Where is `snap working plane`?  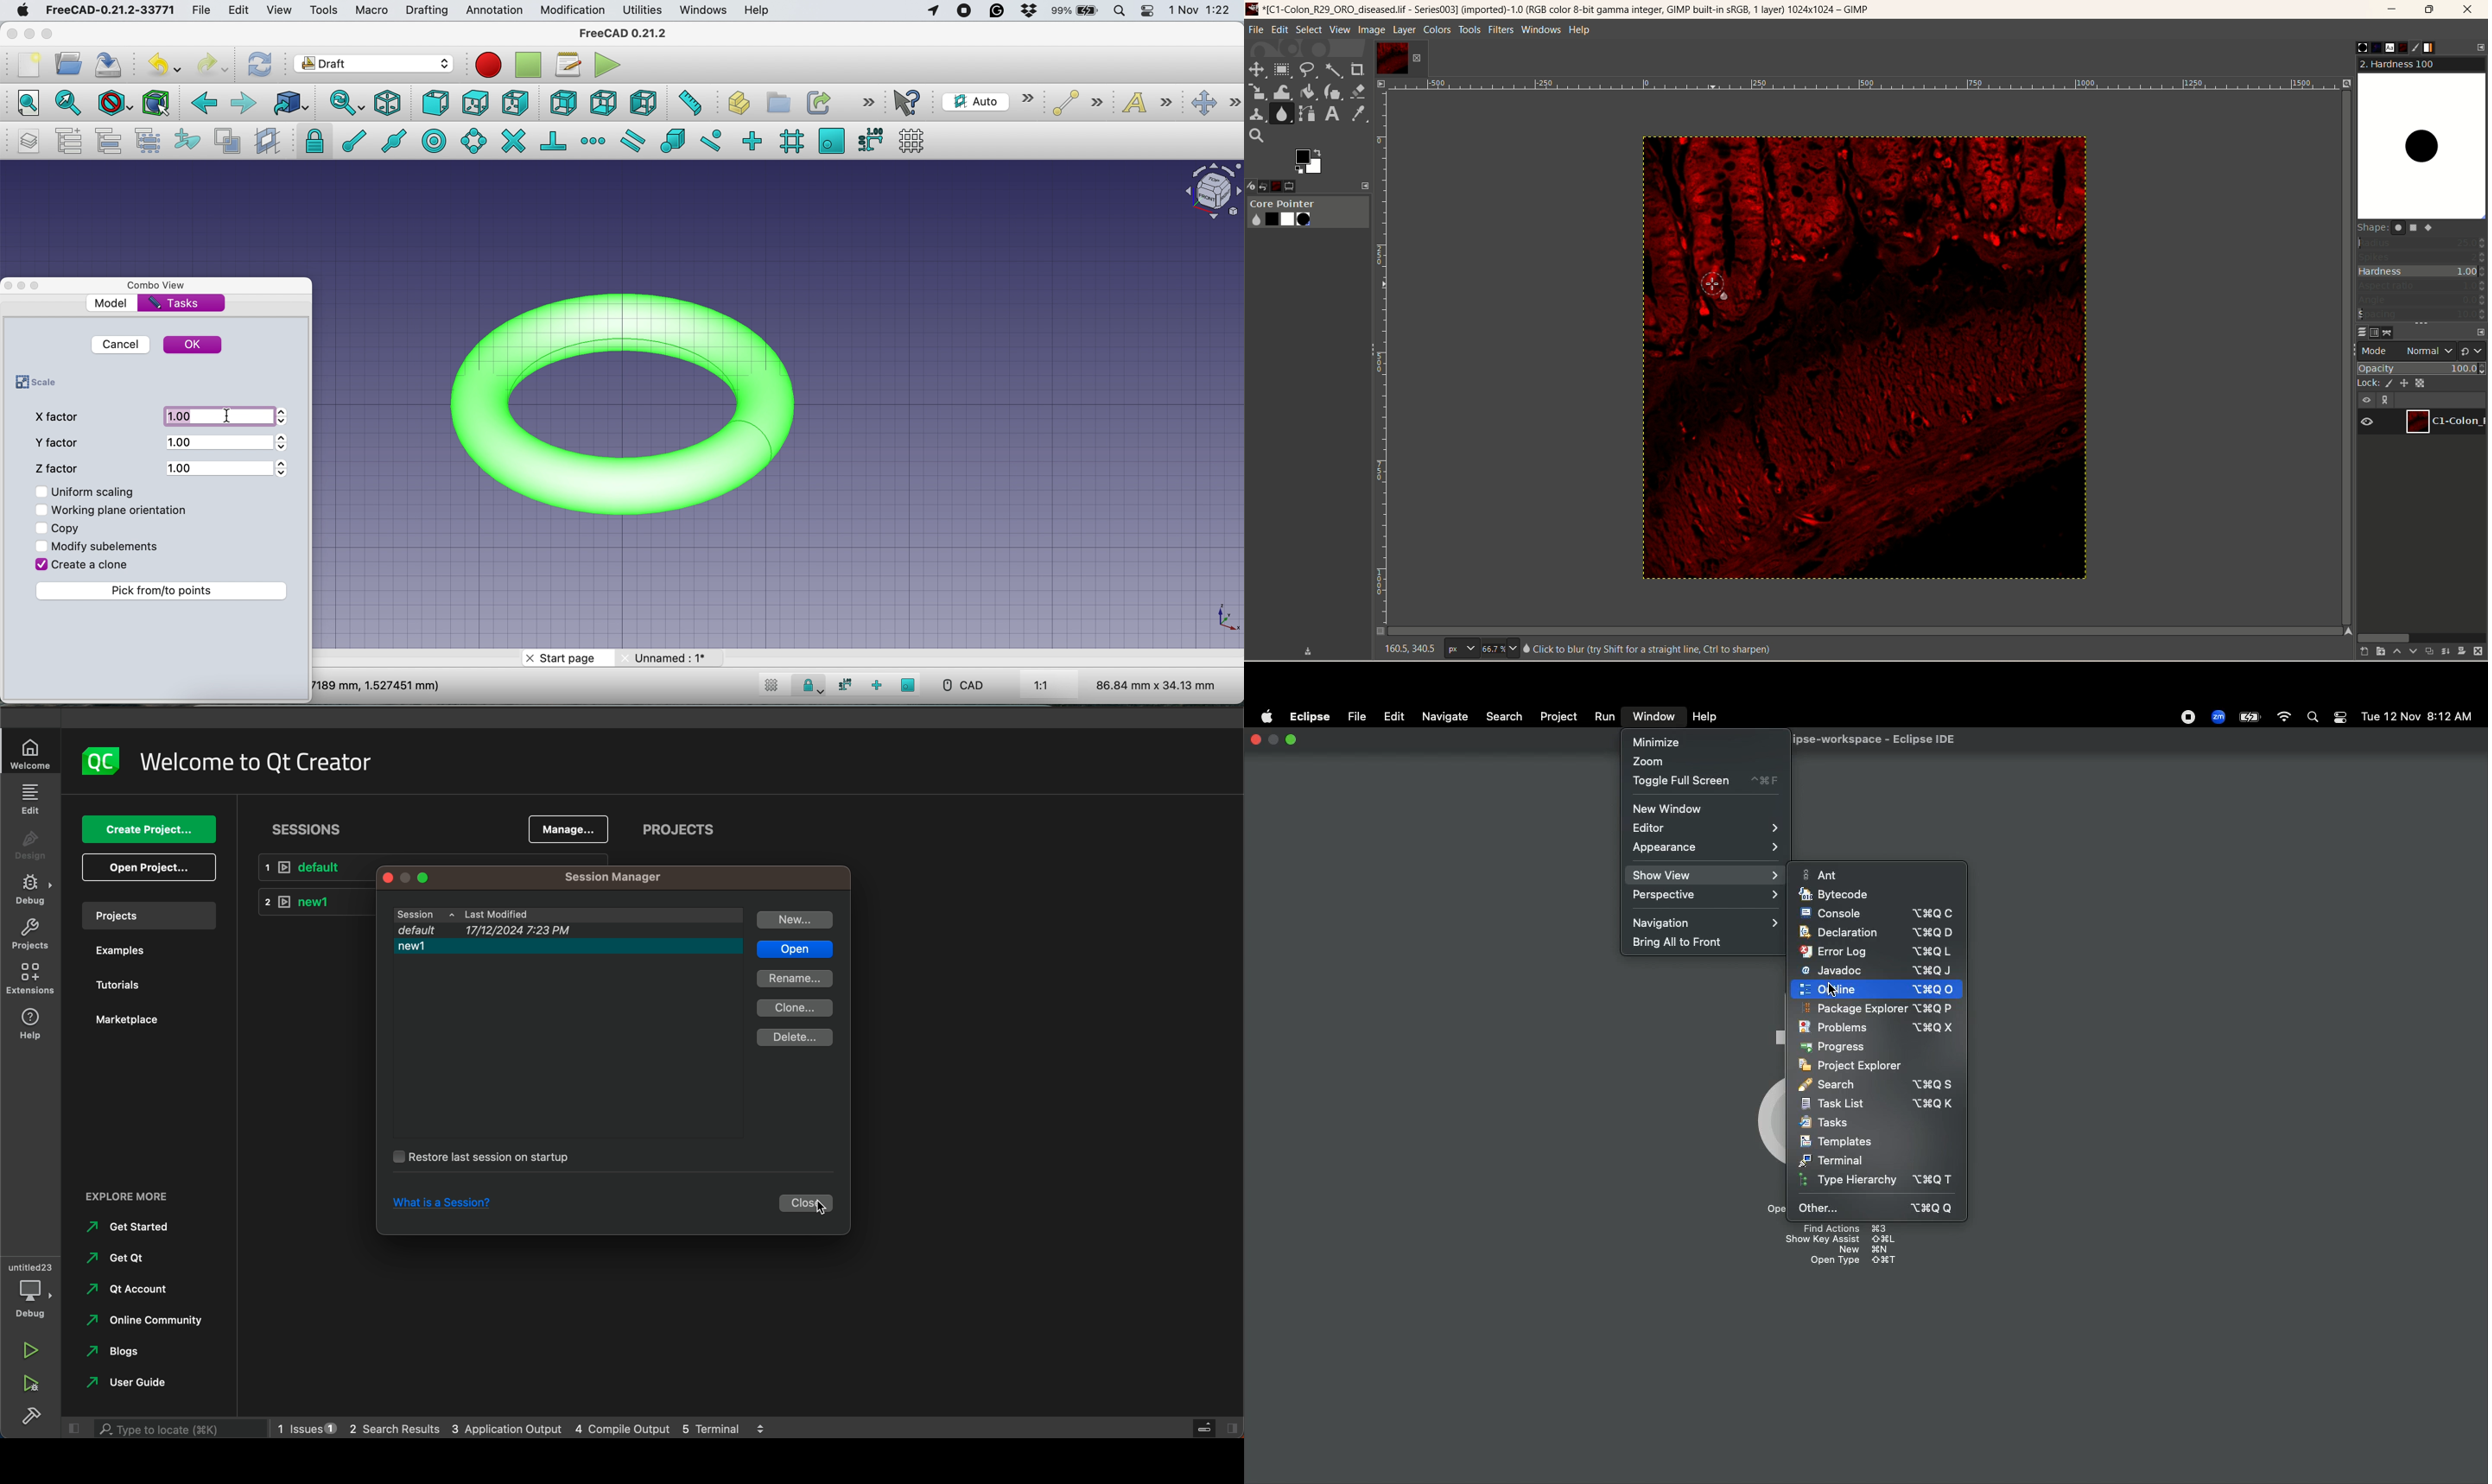
snap working plane is located at coordinates (909, 685).